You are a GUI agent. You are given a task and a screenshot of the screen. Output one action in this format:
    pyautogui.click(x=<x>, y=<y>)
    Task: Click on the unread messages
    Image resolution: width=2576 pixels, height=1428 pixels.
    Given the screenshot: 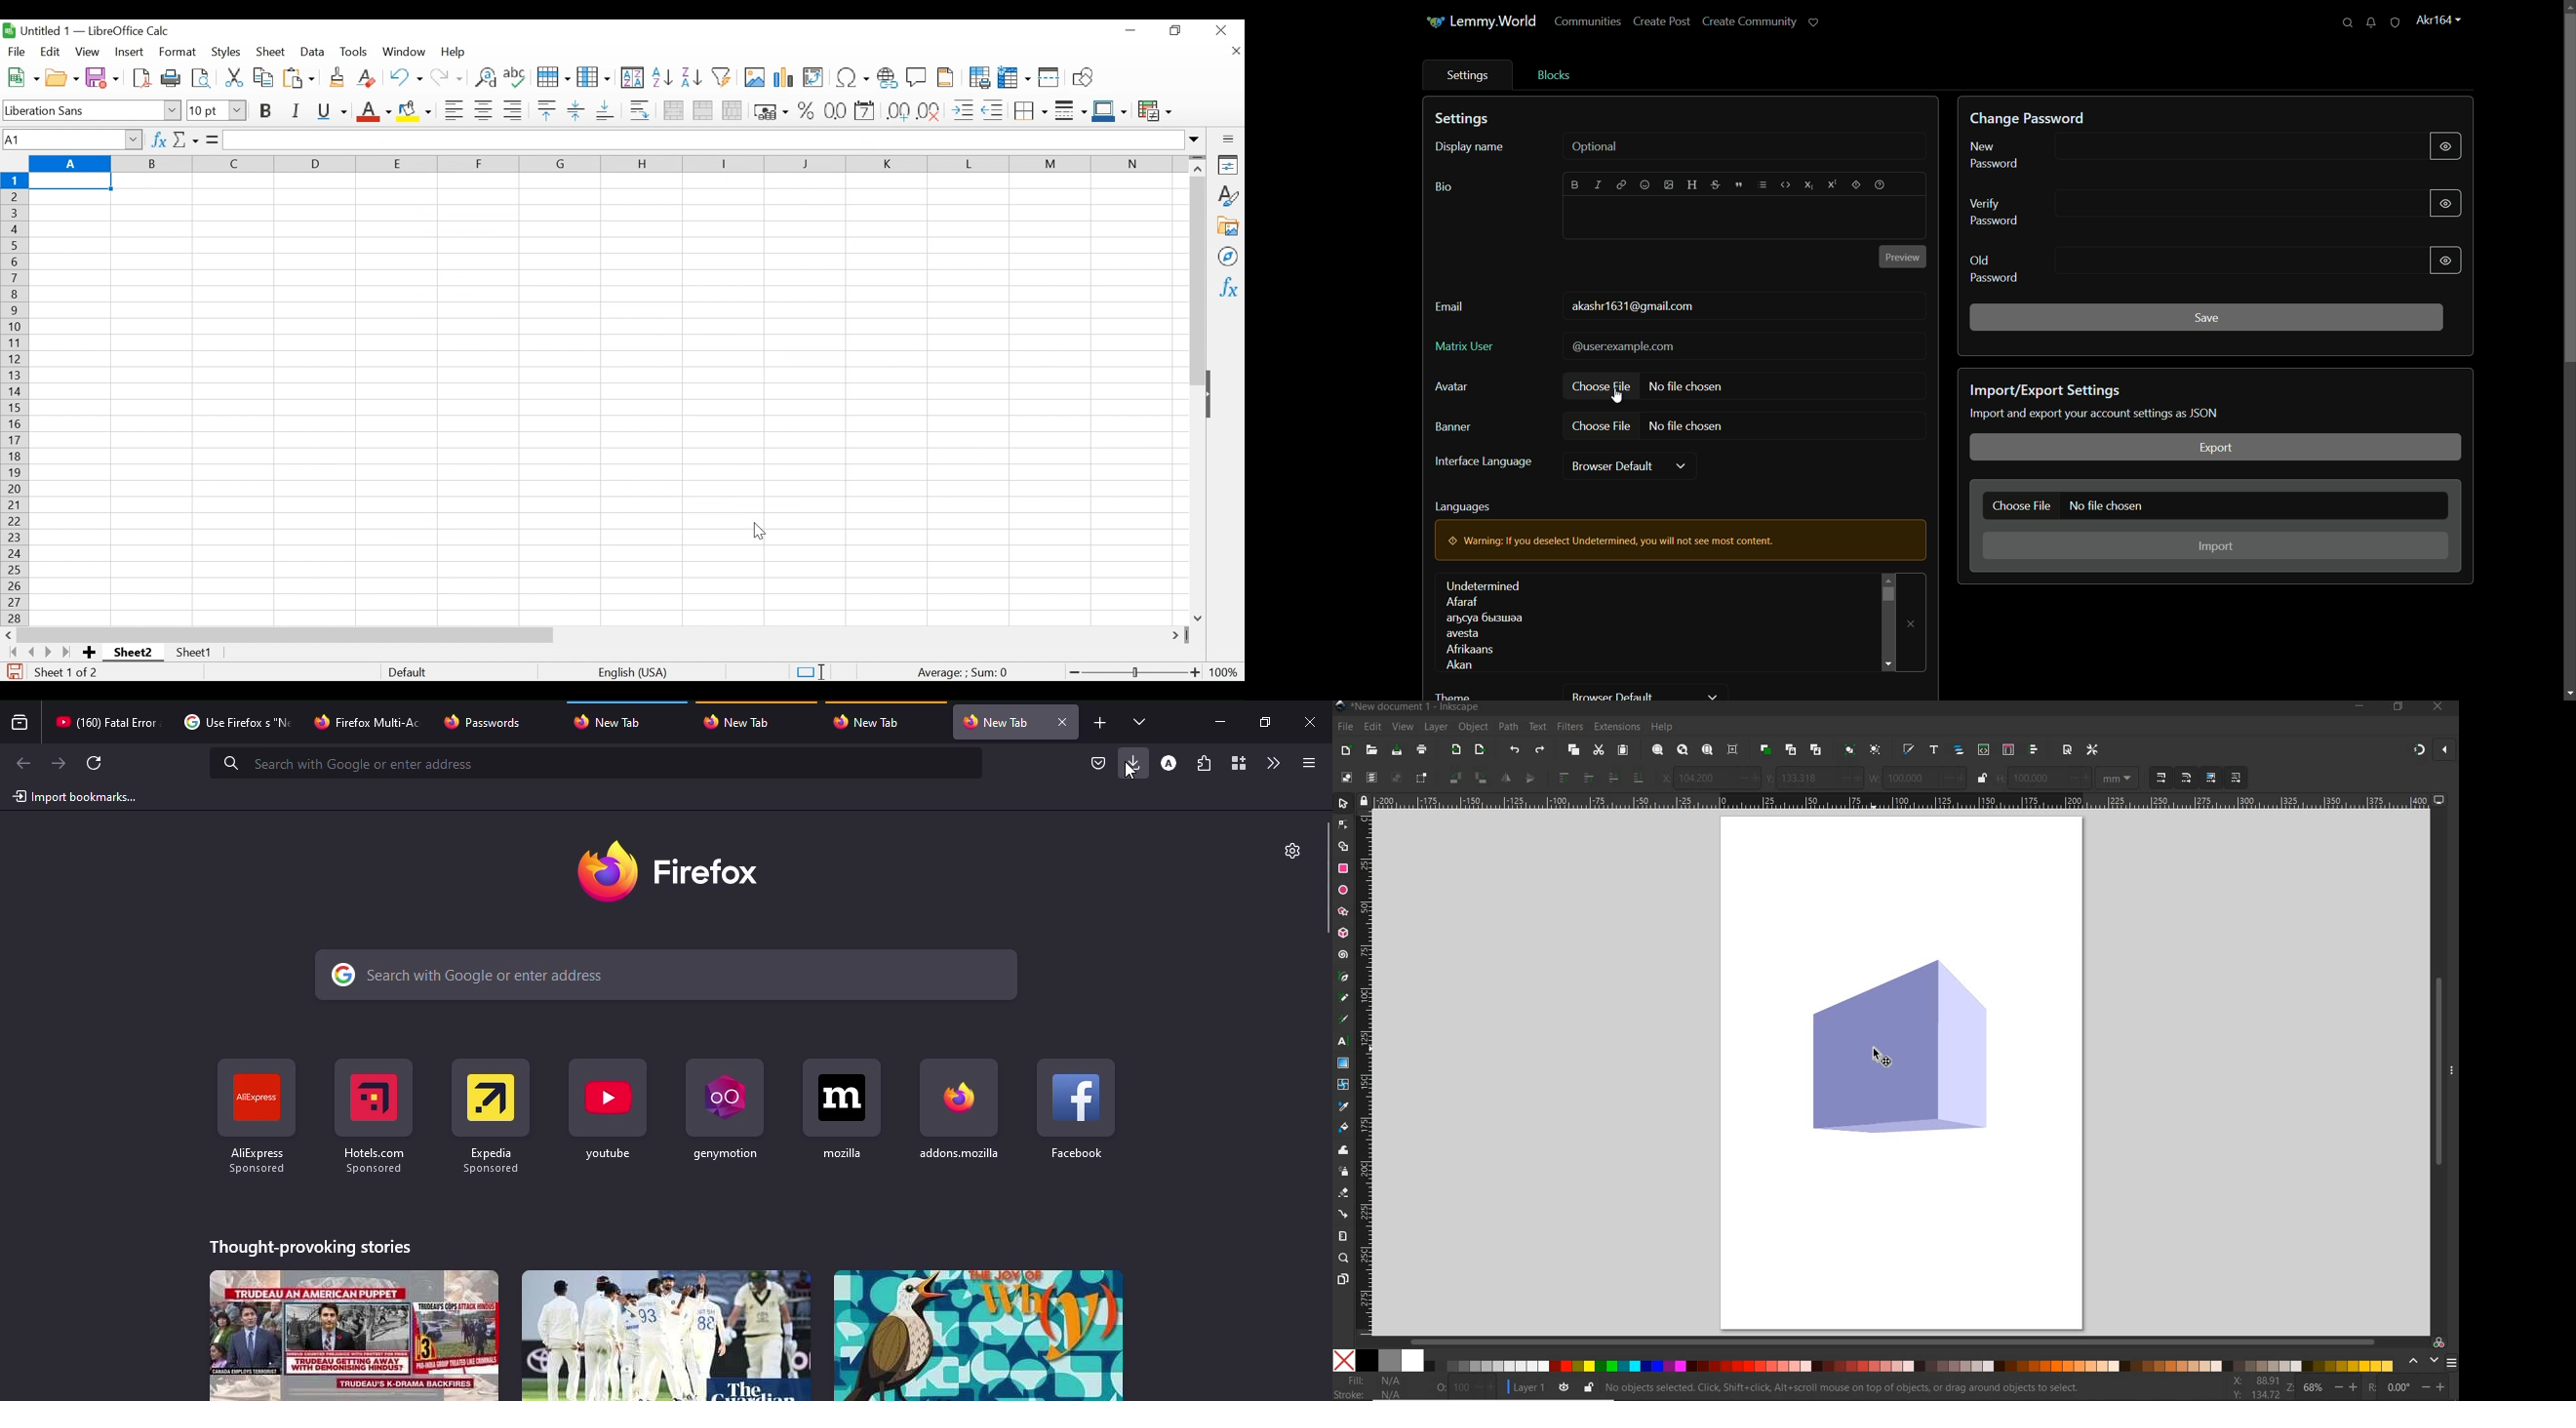 What is the action you would take?
    pyautogui.click(x=2370, y=23)
    